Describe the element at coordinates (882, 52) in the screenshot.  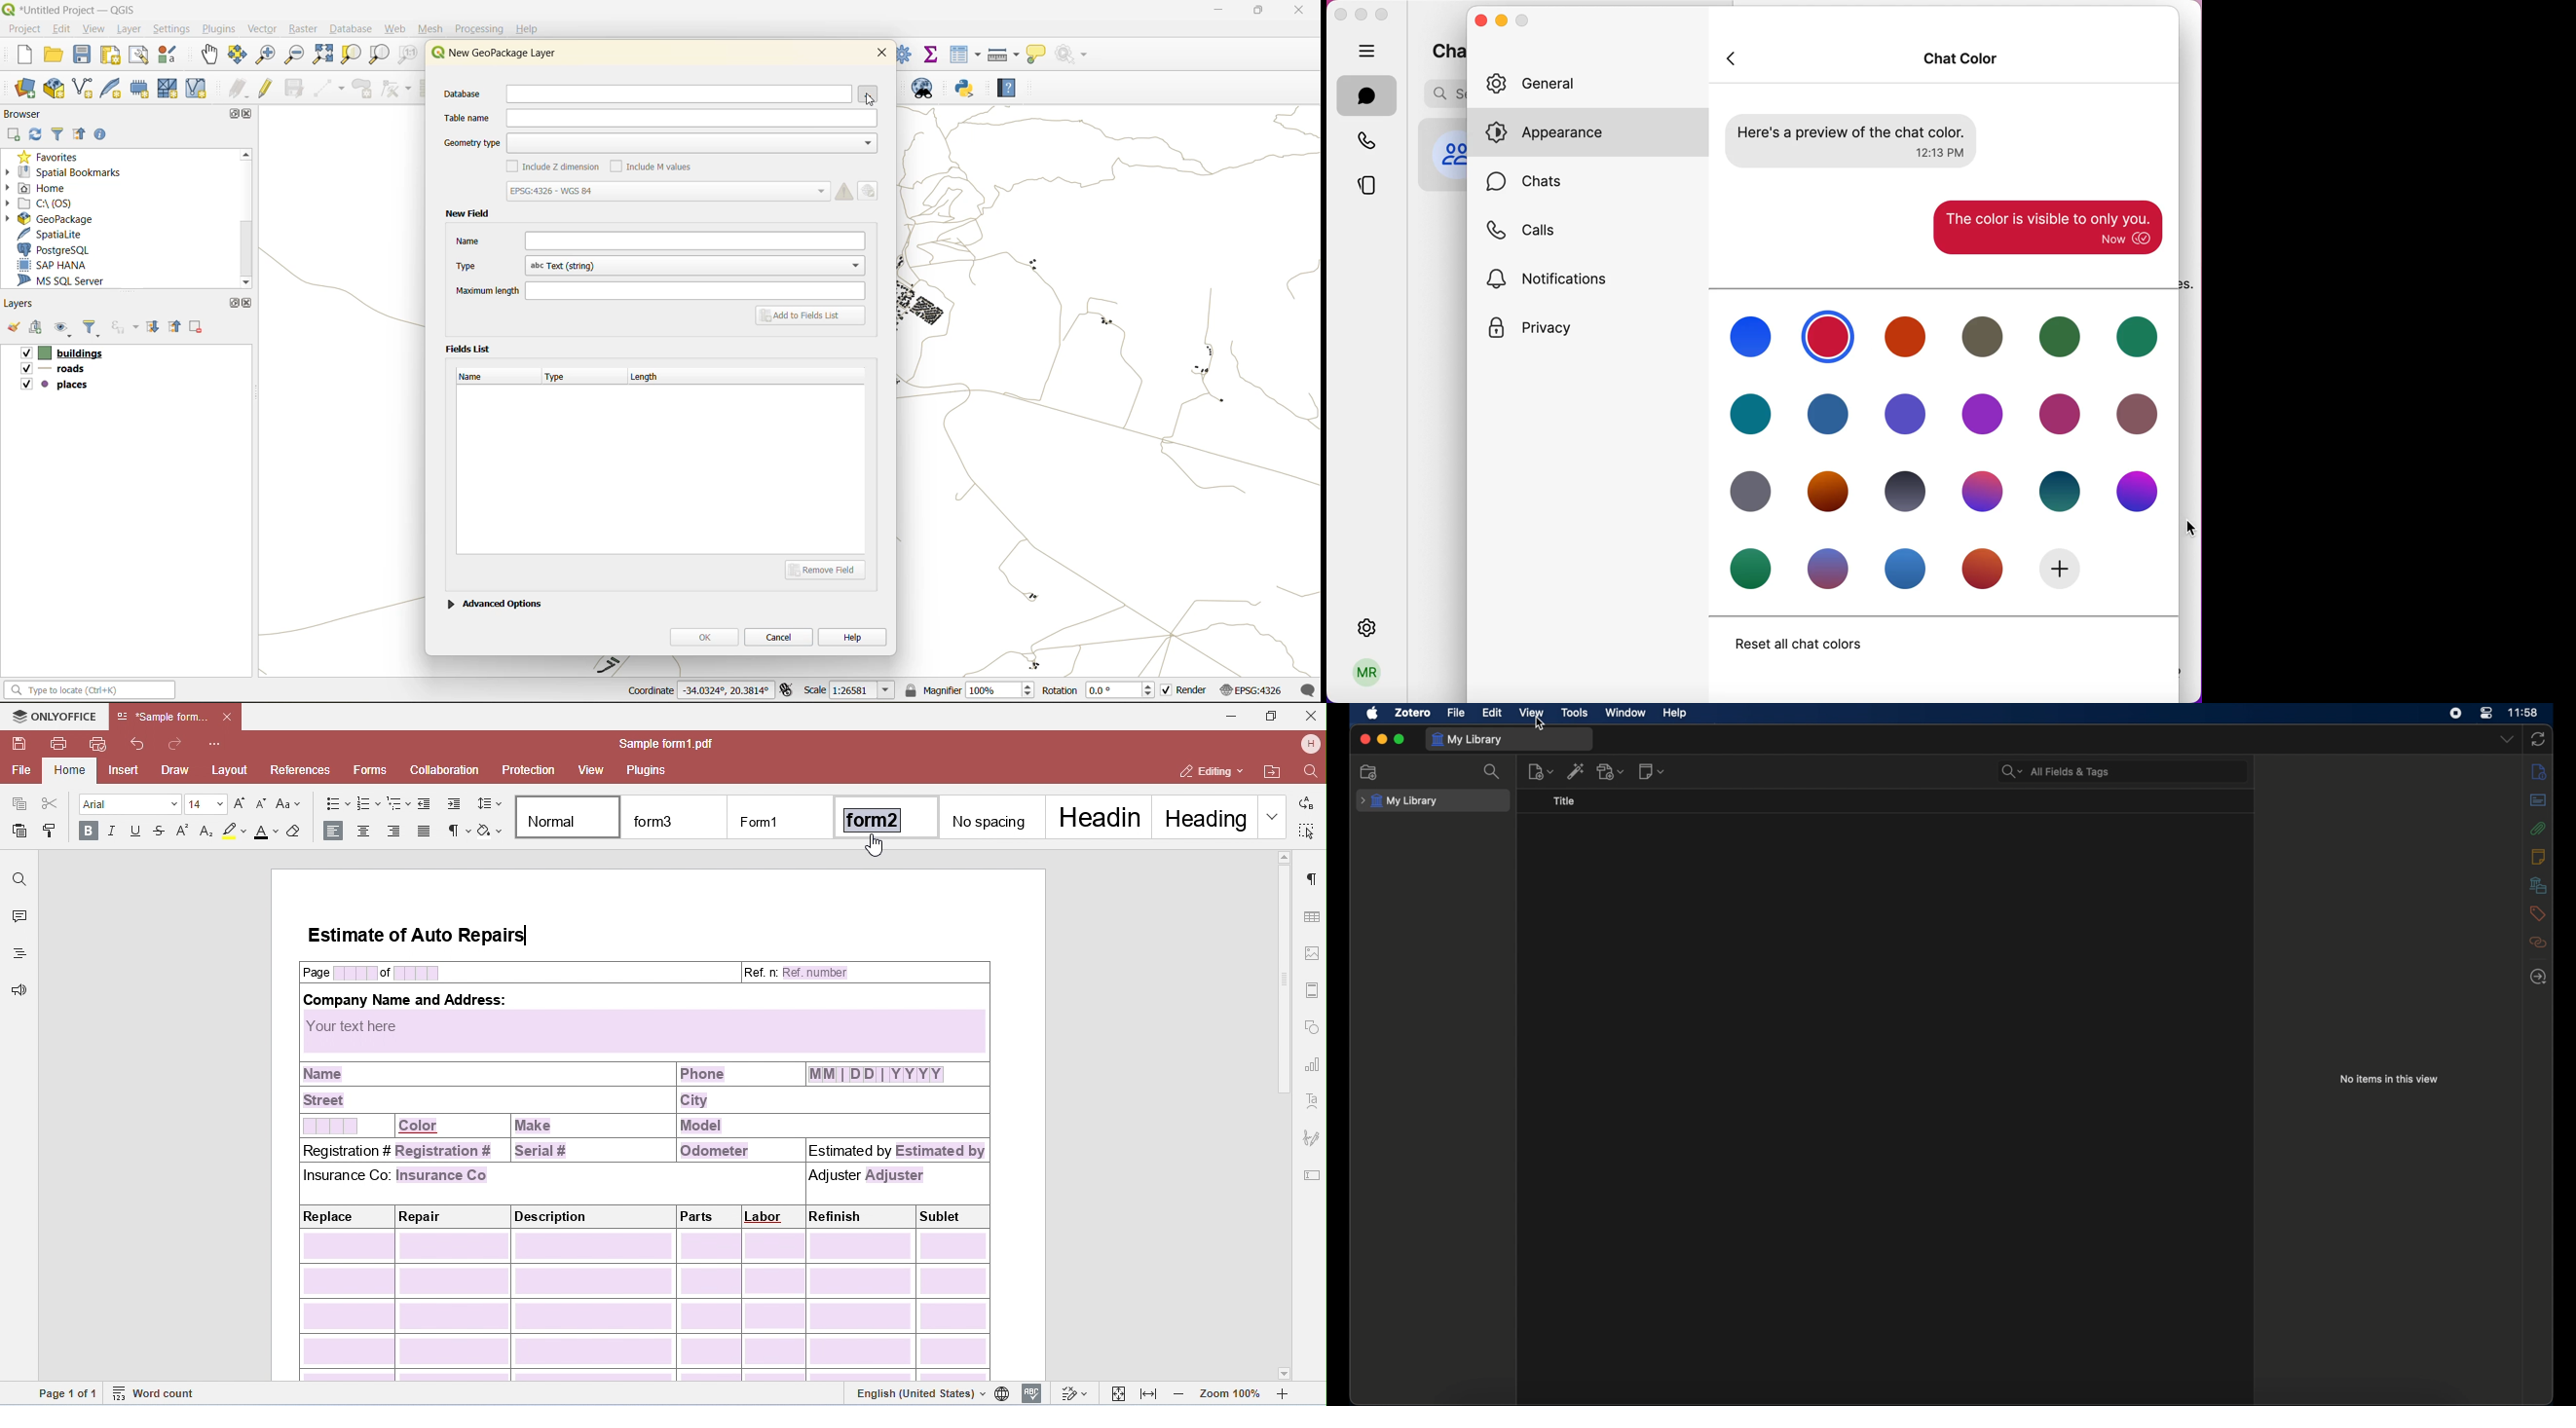
I see `close` at that location.